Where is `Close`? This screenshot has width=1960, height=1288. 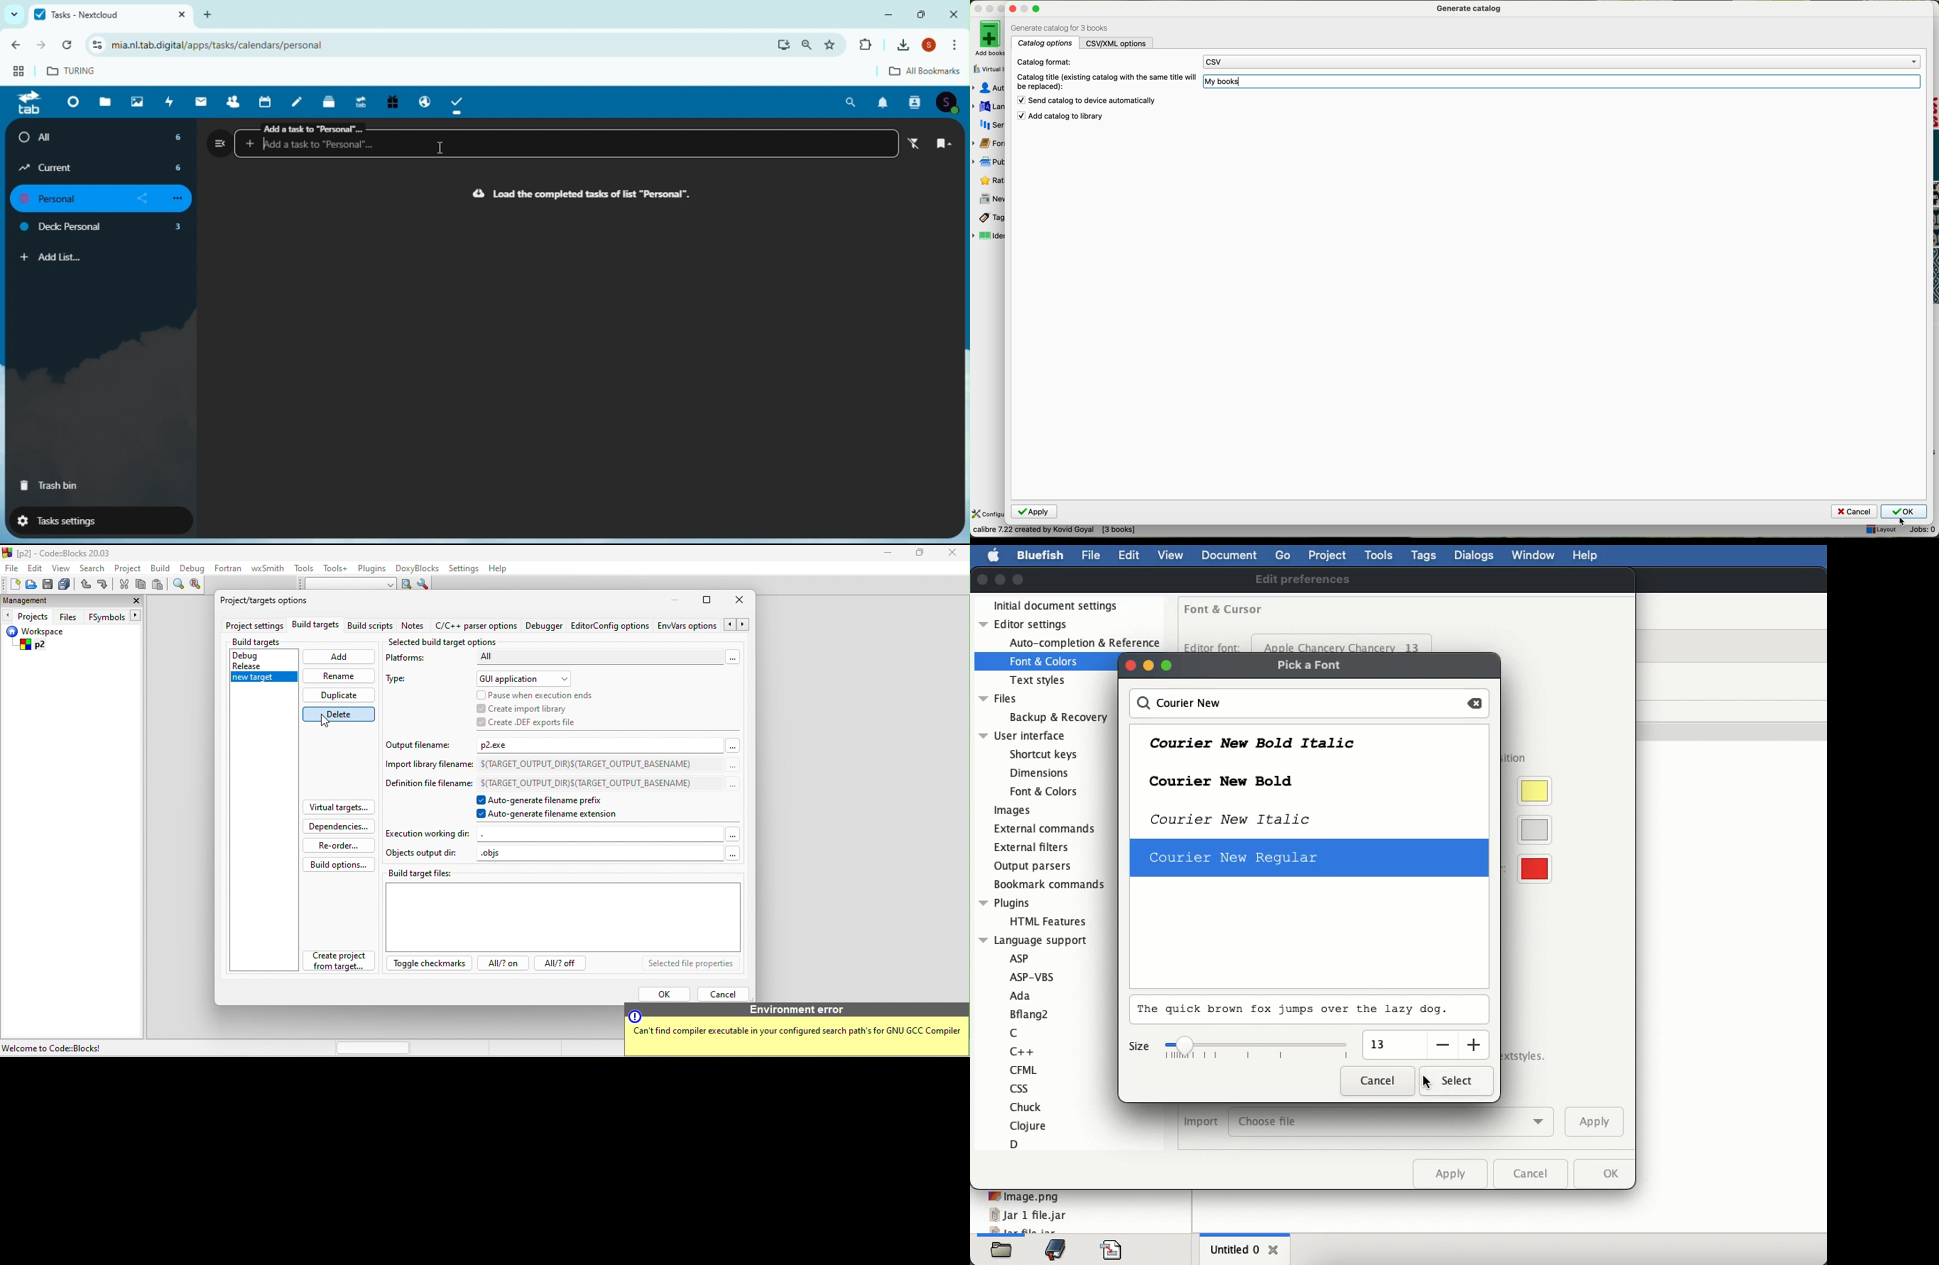
Close is located at coordinates (953, 14).